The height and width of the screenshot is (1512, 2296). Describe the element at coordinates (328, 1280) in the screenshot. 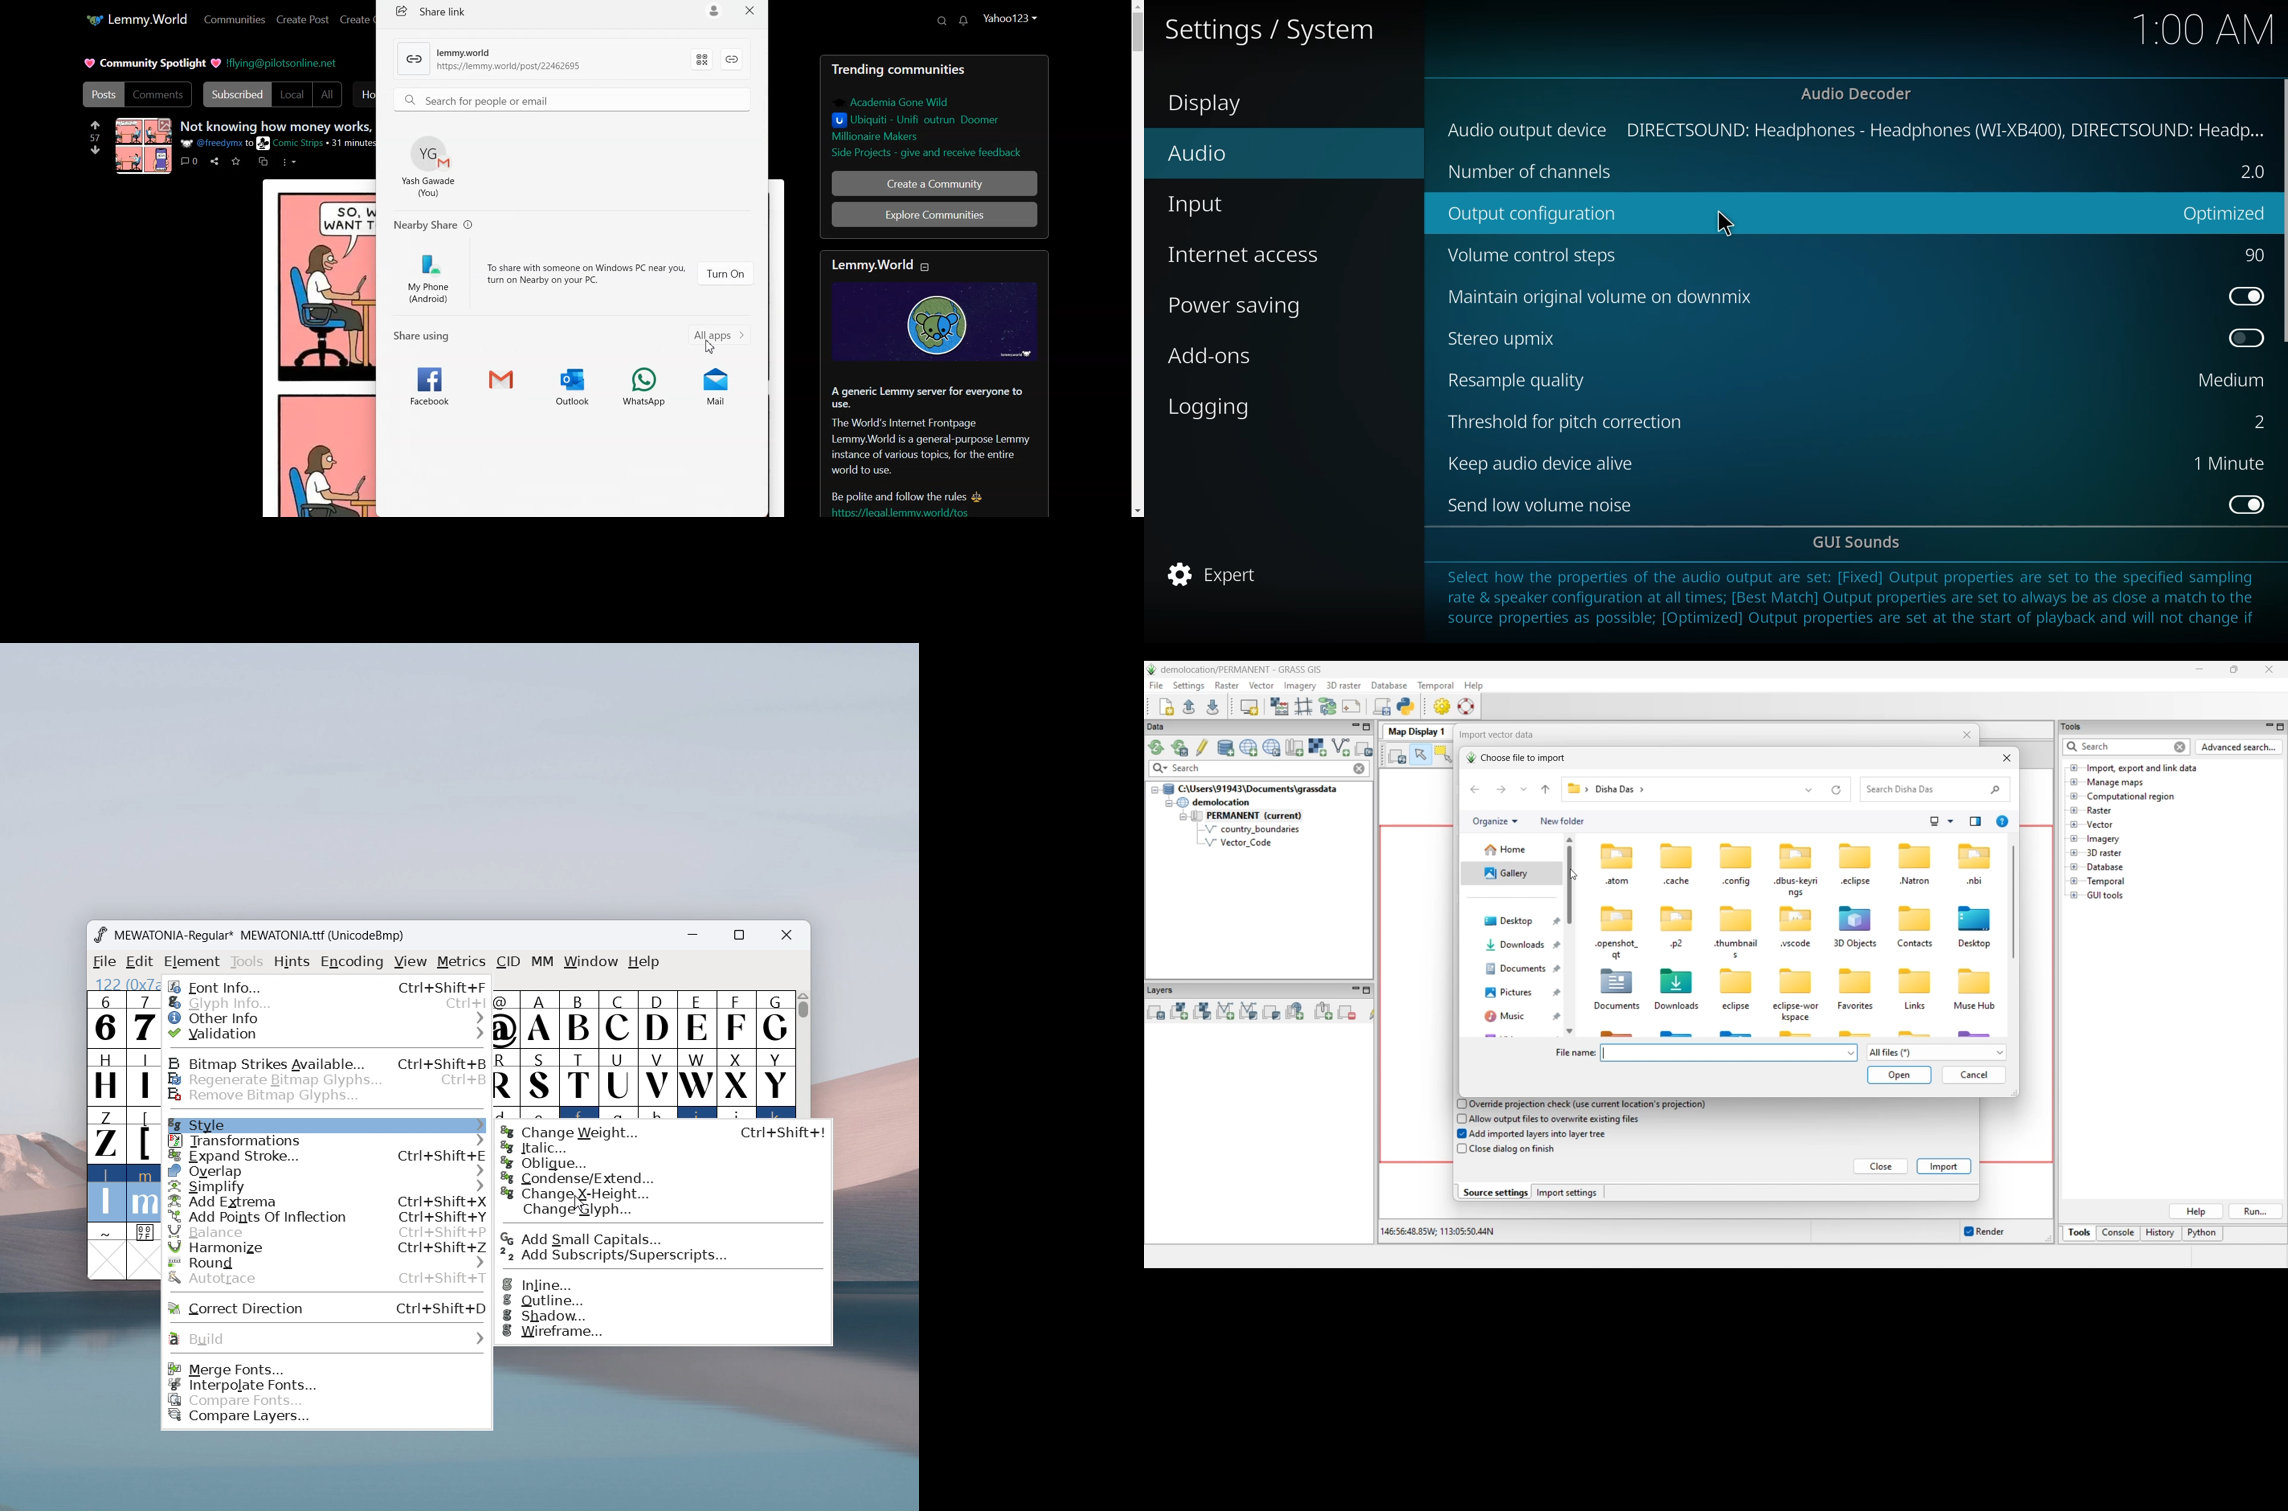

I see `autotrace` at that location.